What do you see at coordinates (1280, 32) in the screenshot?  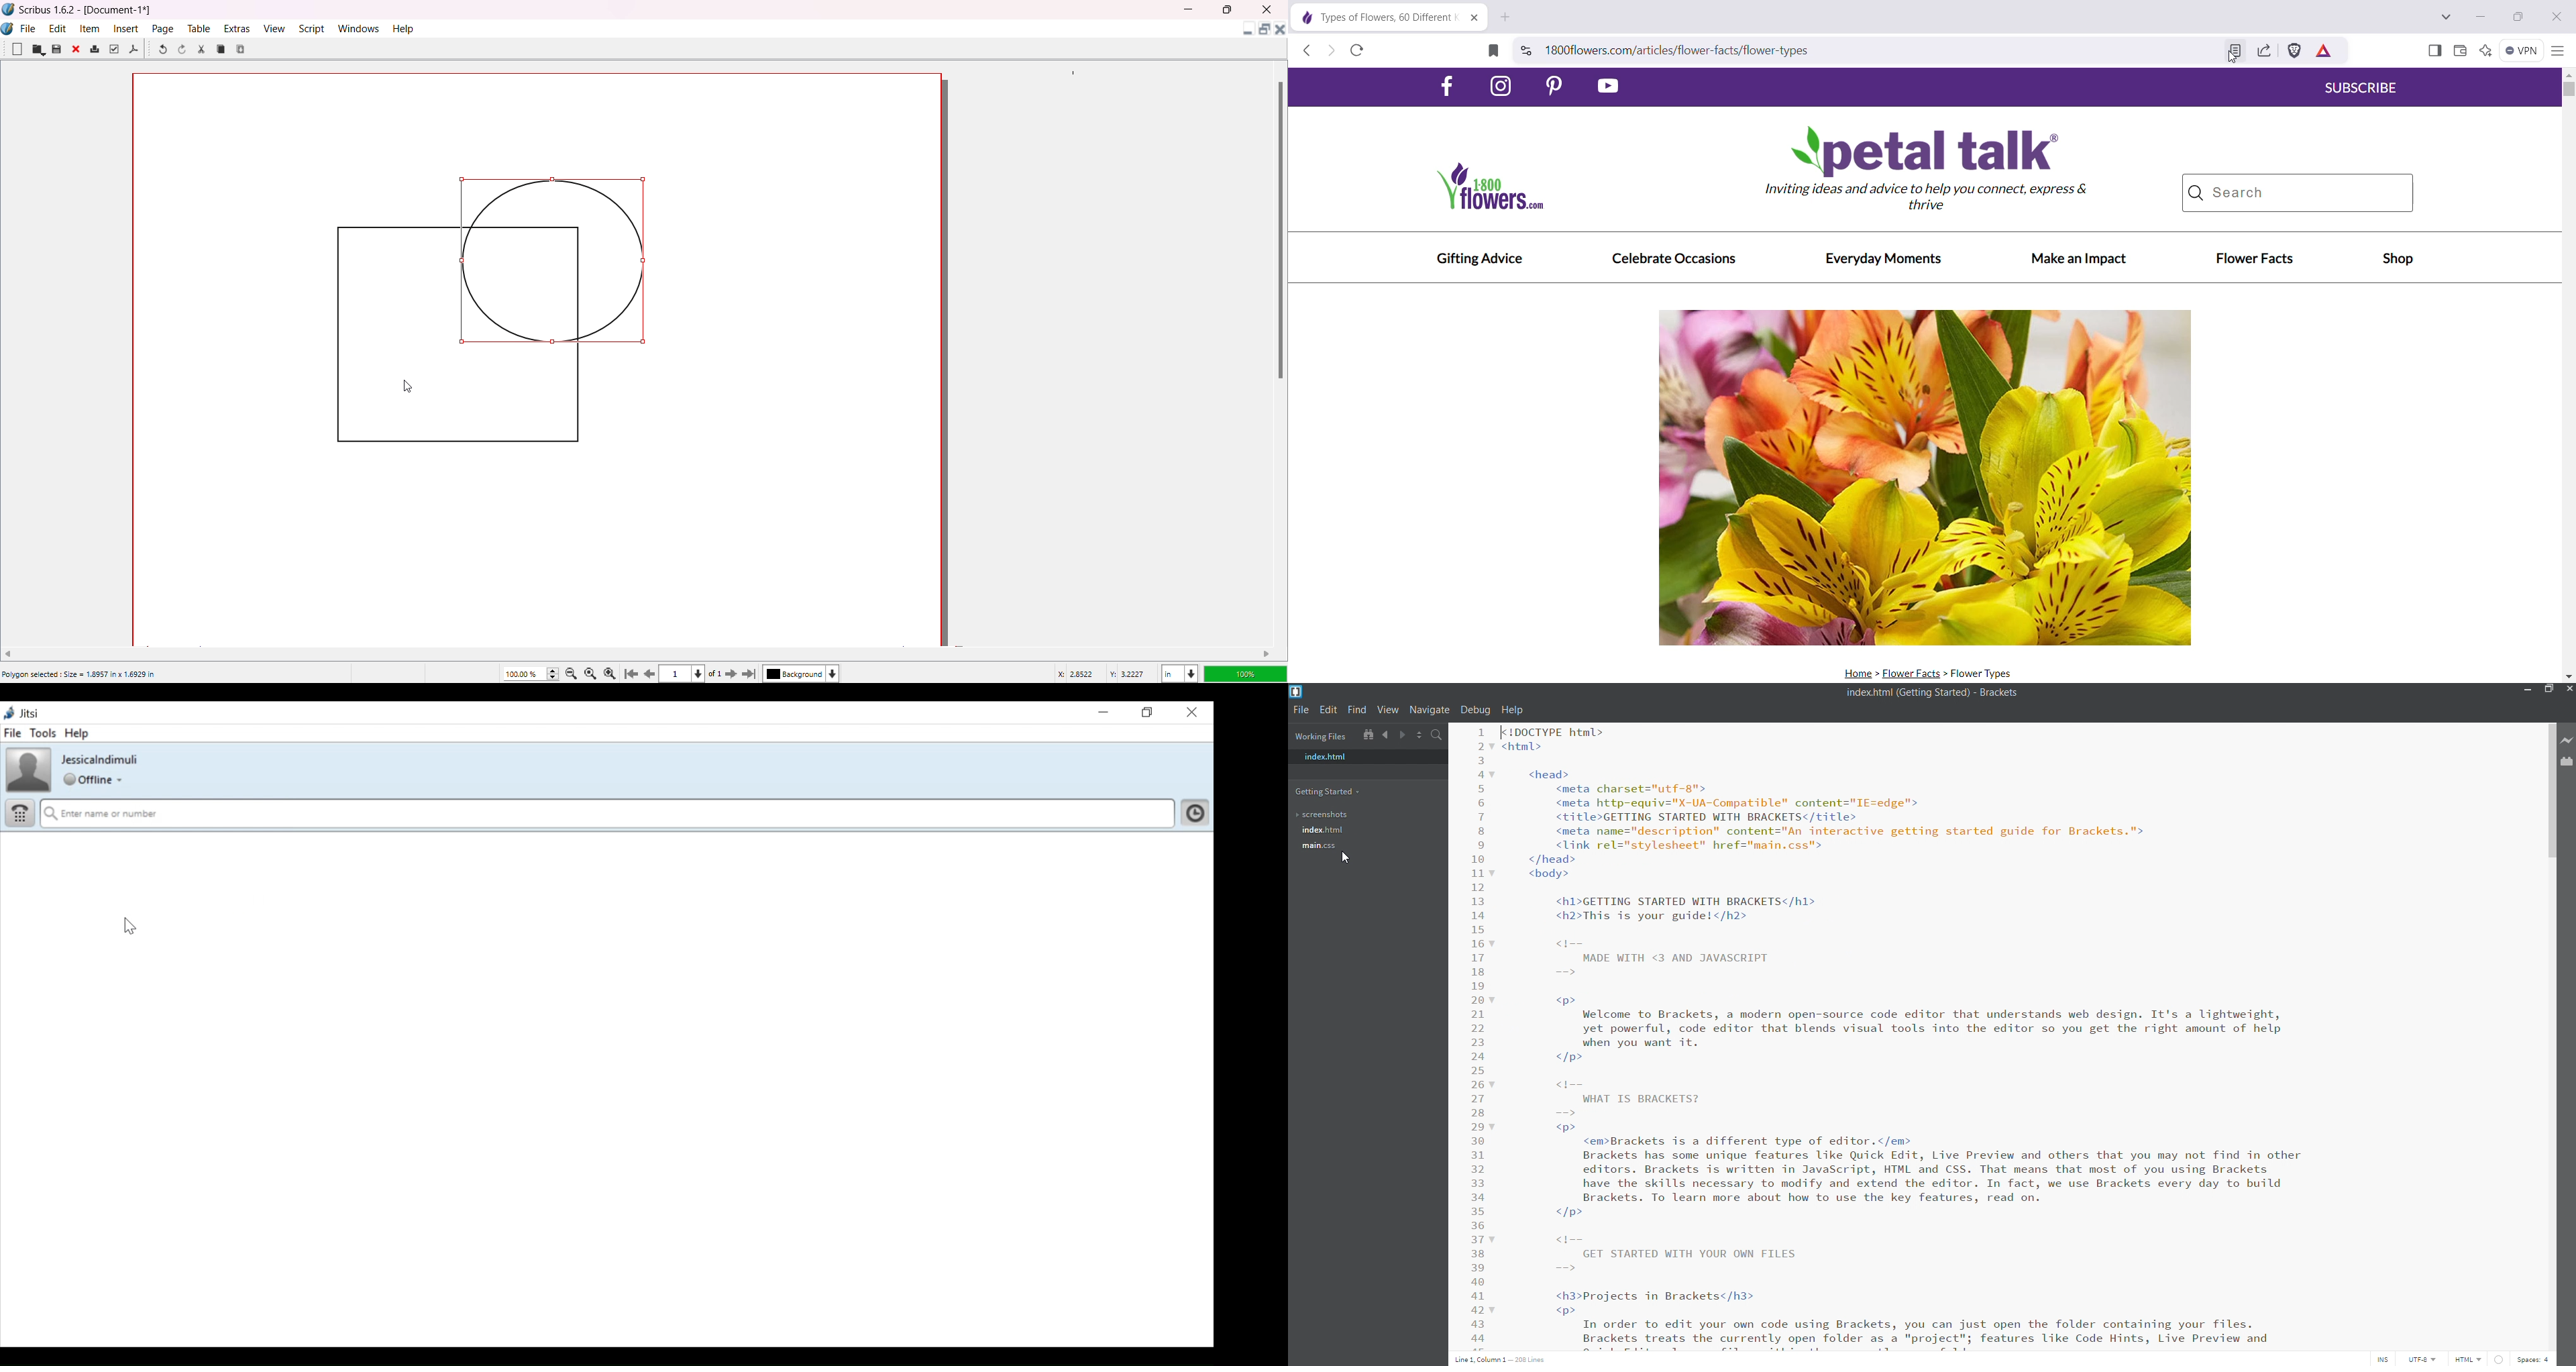 I see `Close Document` at bounding box center [1280, 32].